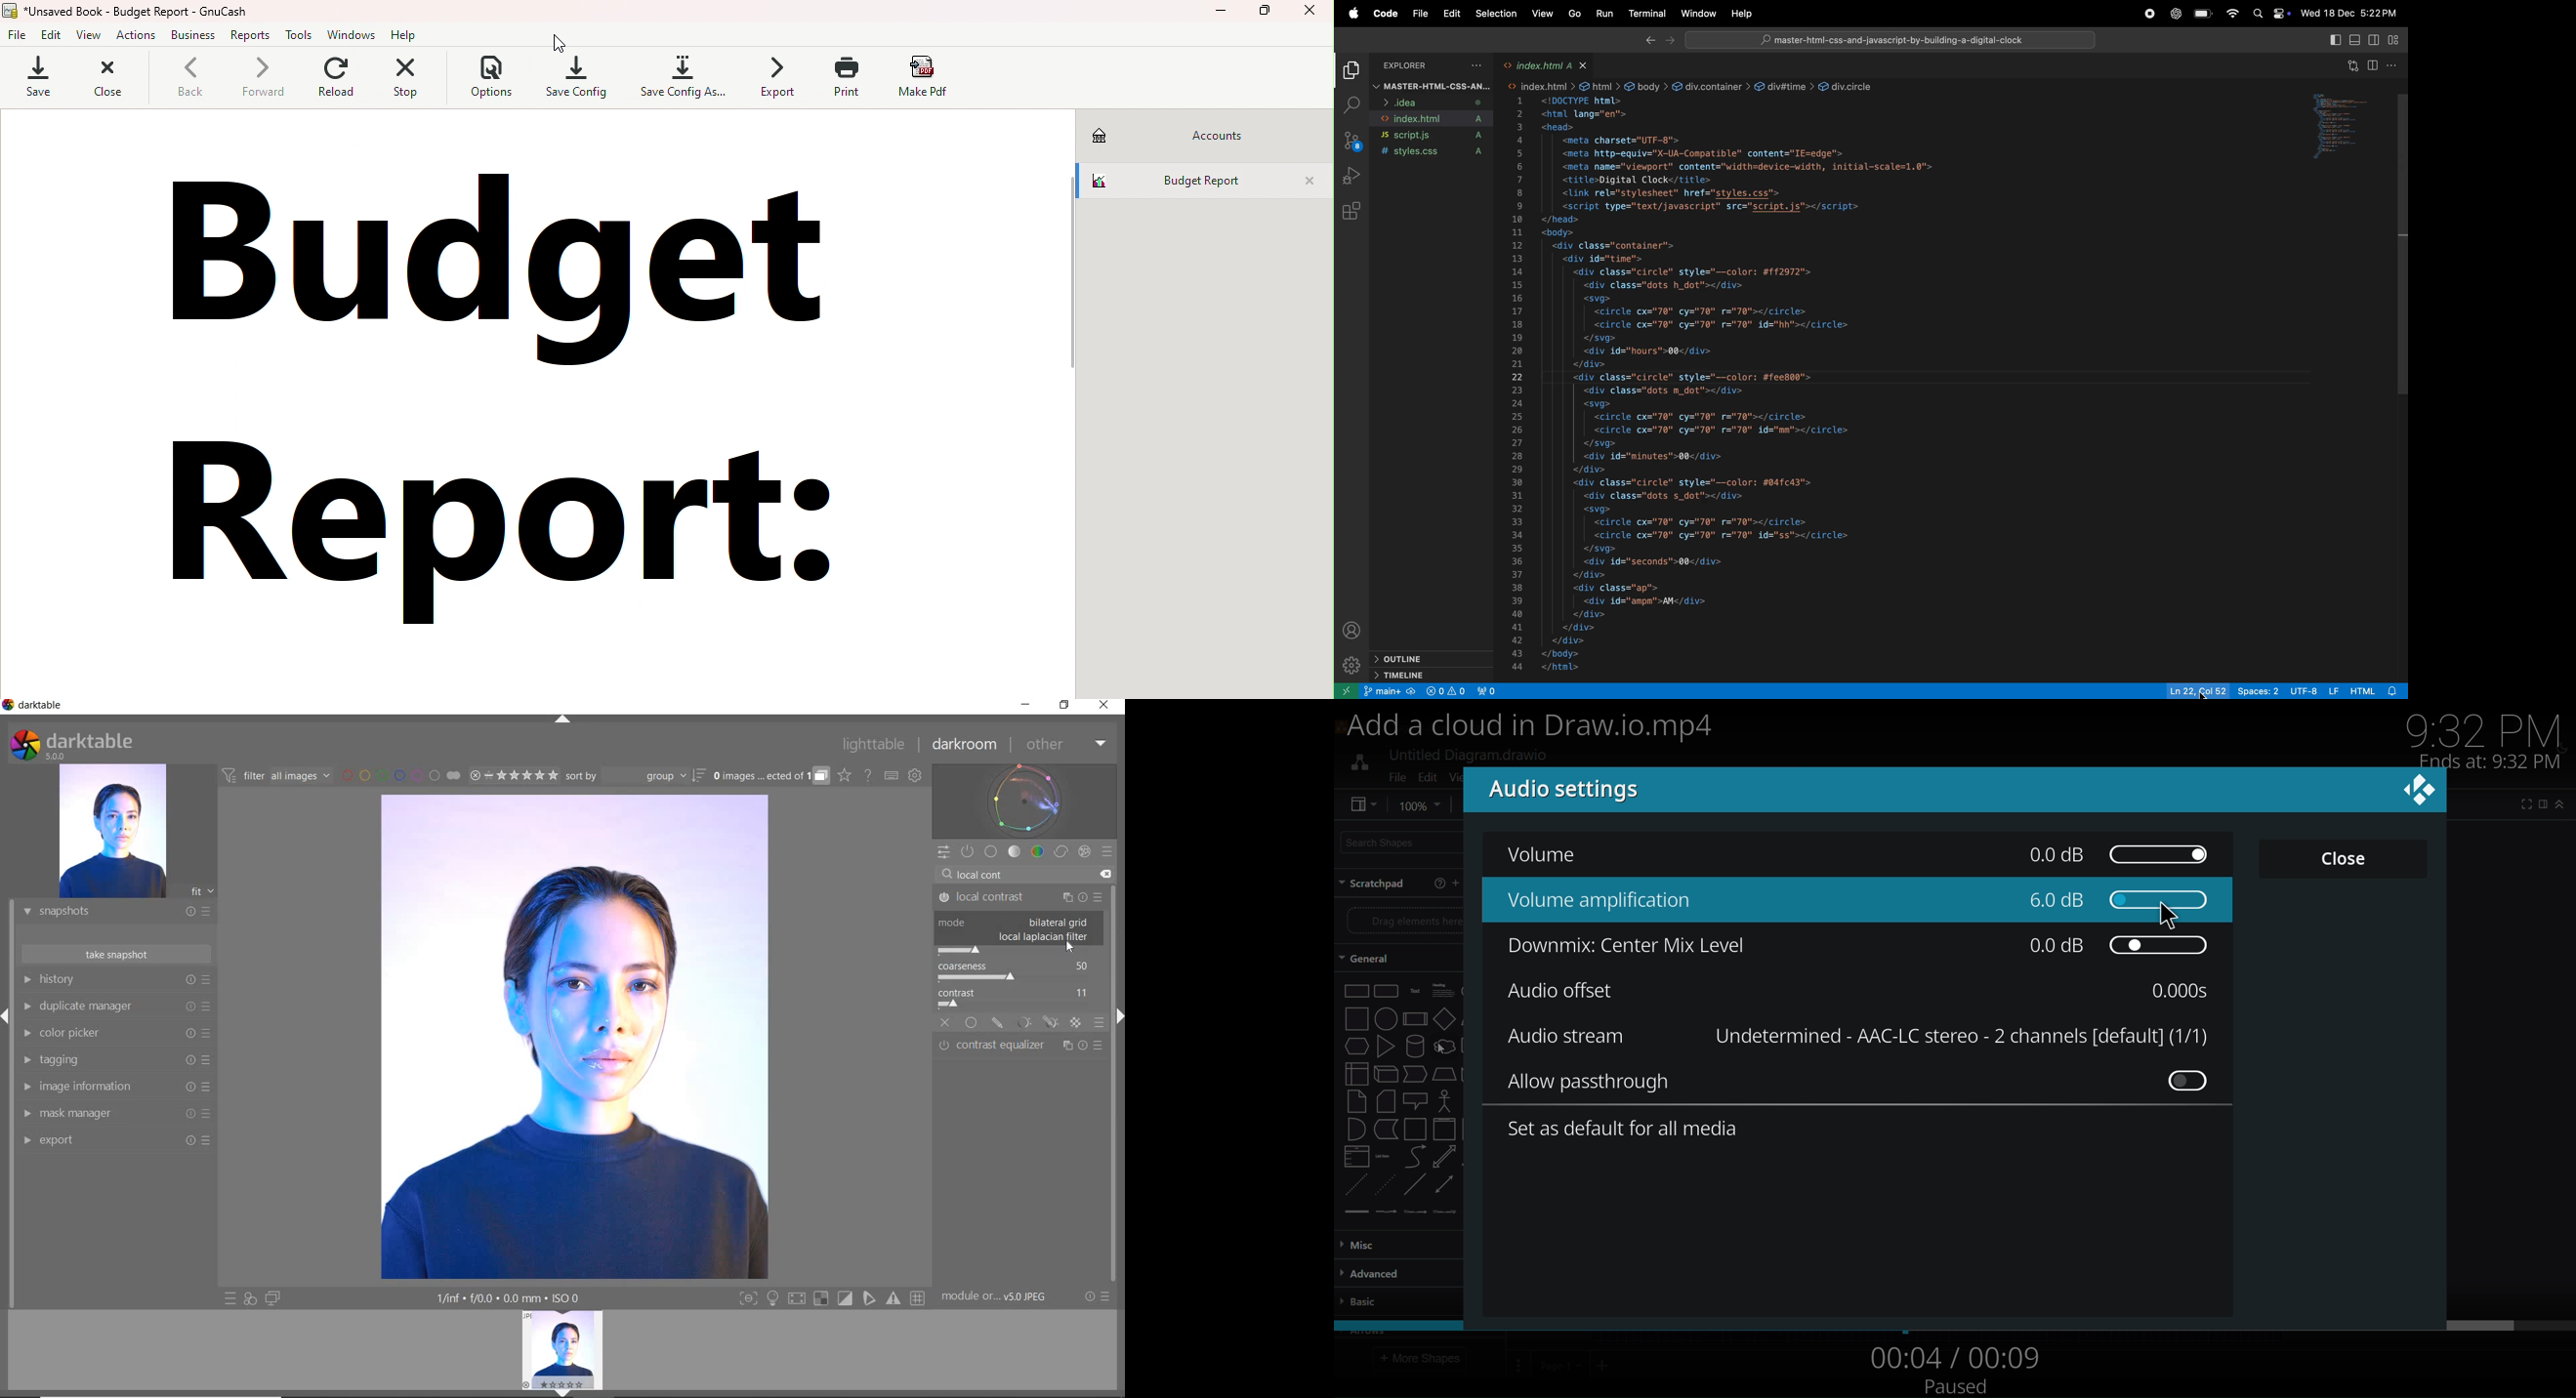  I want to click on Back, so click(188, 79).